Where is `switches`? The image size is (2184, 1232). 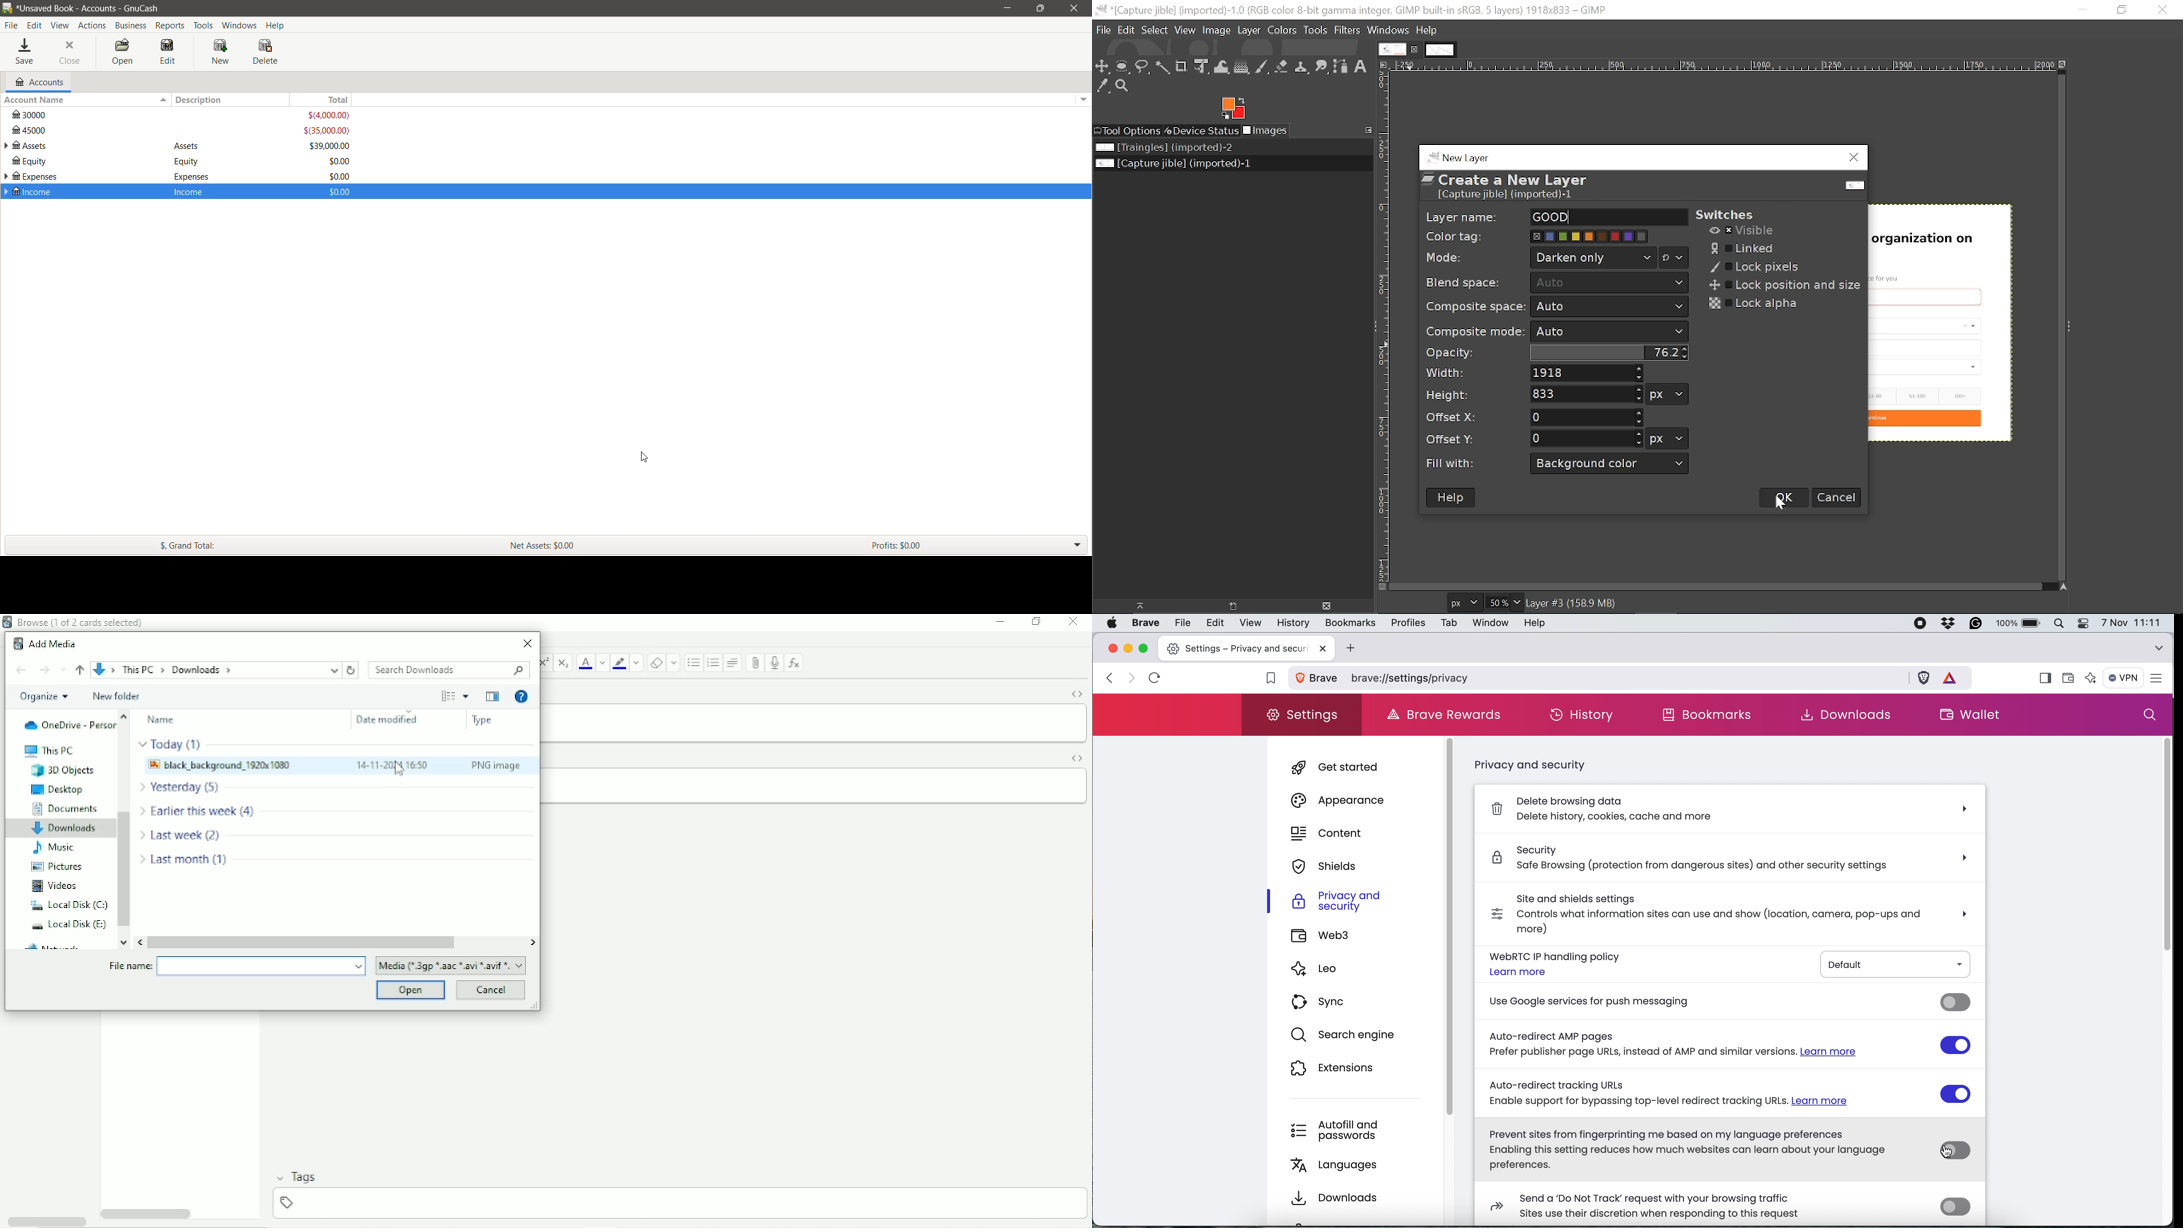
switches is located at coordinates (1742, 209).